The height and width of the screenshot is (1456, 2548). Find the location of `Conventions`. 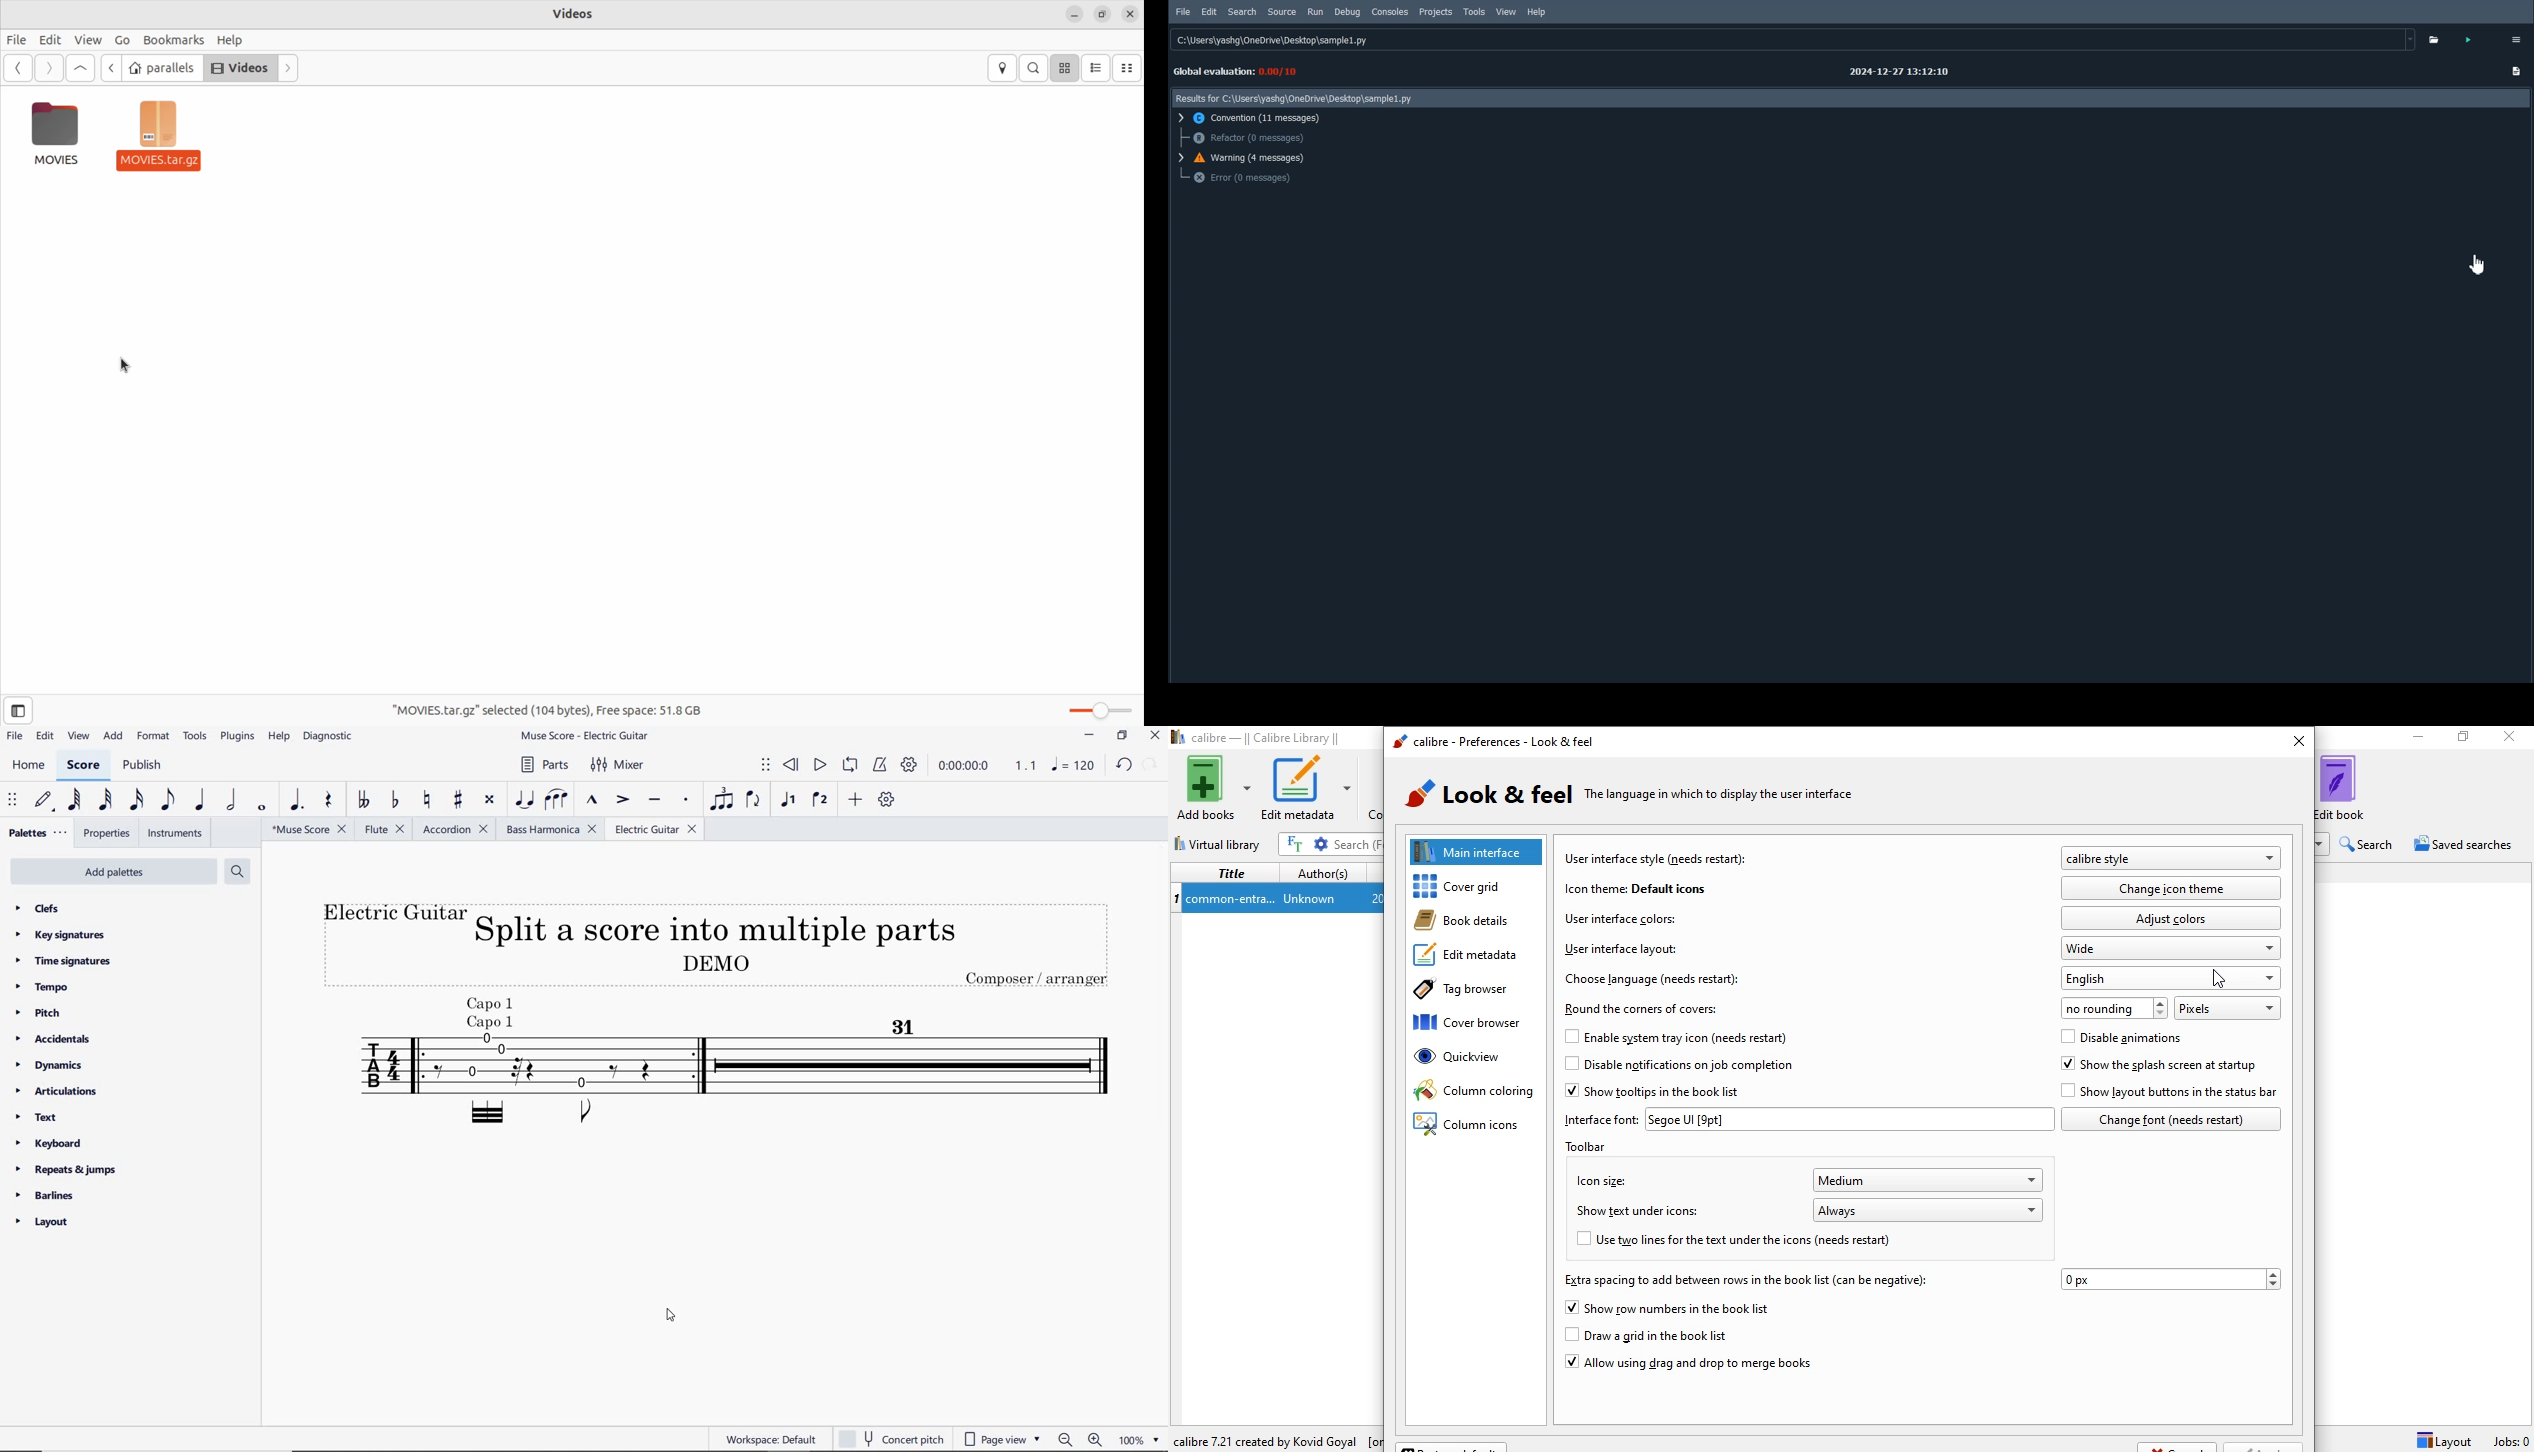

Conventions is located at coordinates (1254, 117).